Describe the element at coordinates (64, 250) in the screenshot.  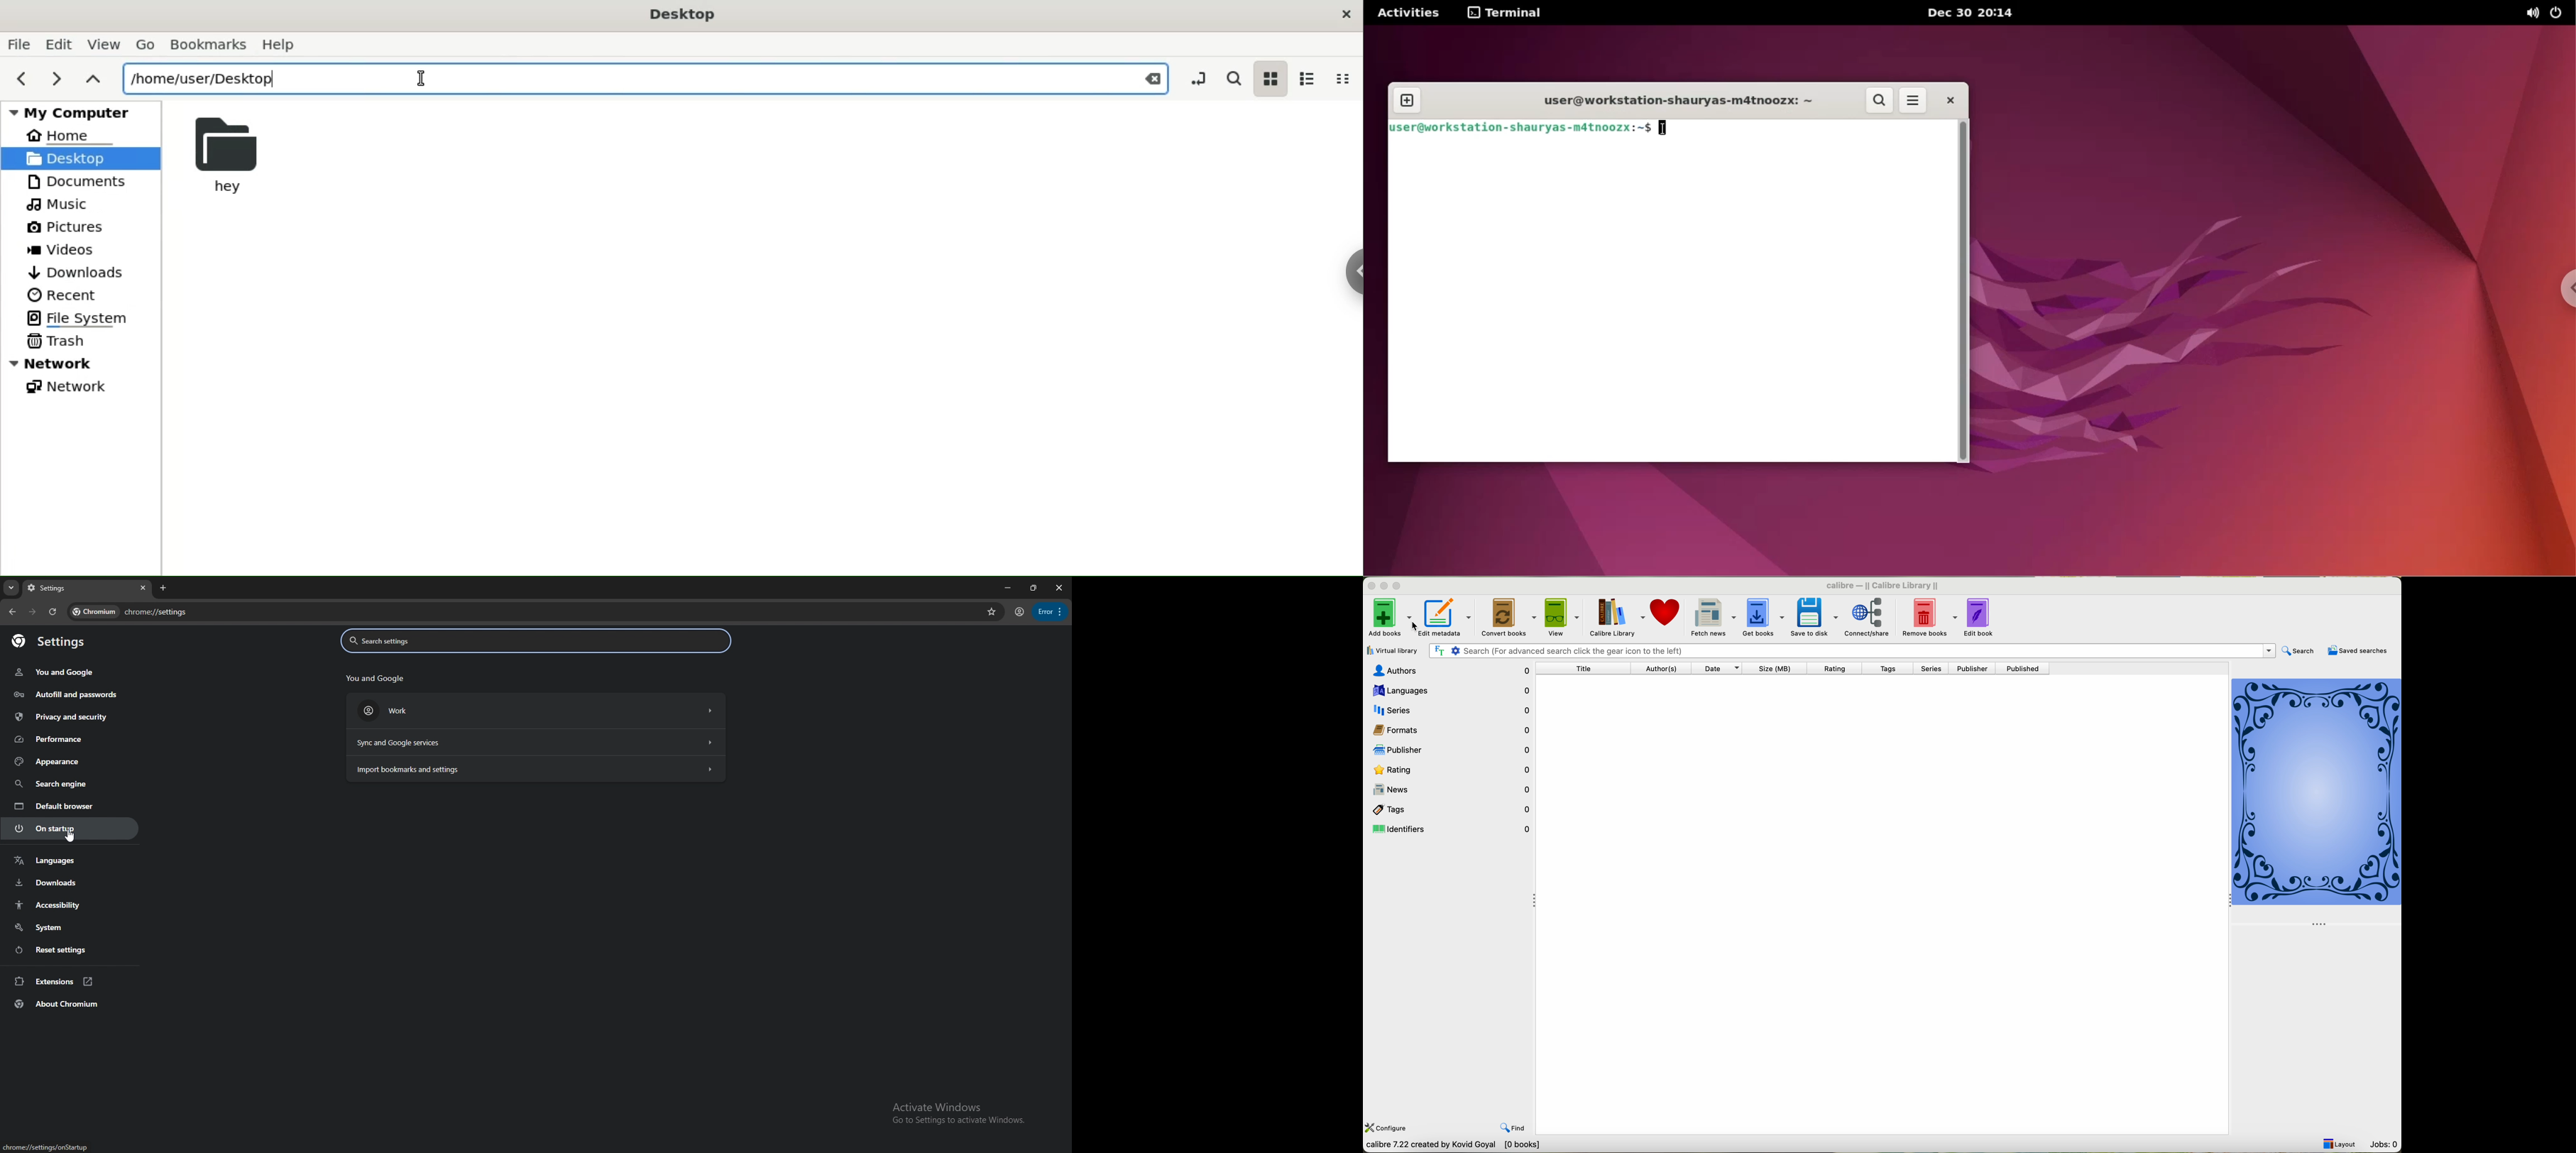
I see `videos` at that location.